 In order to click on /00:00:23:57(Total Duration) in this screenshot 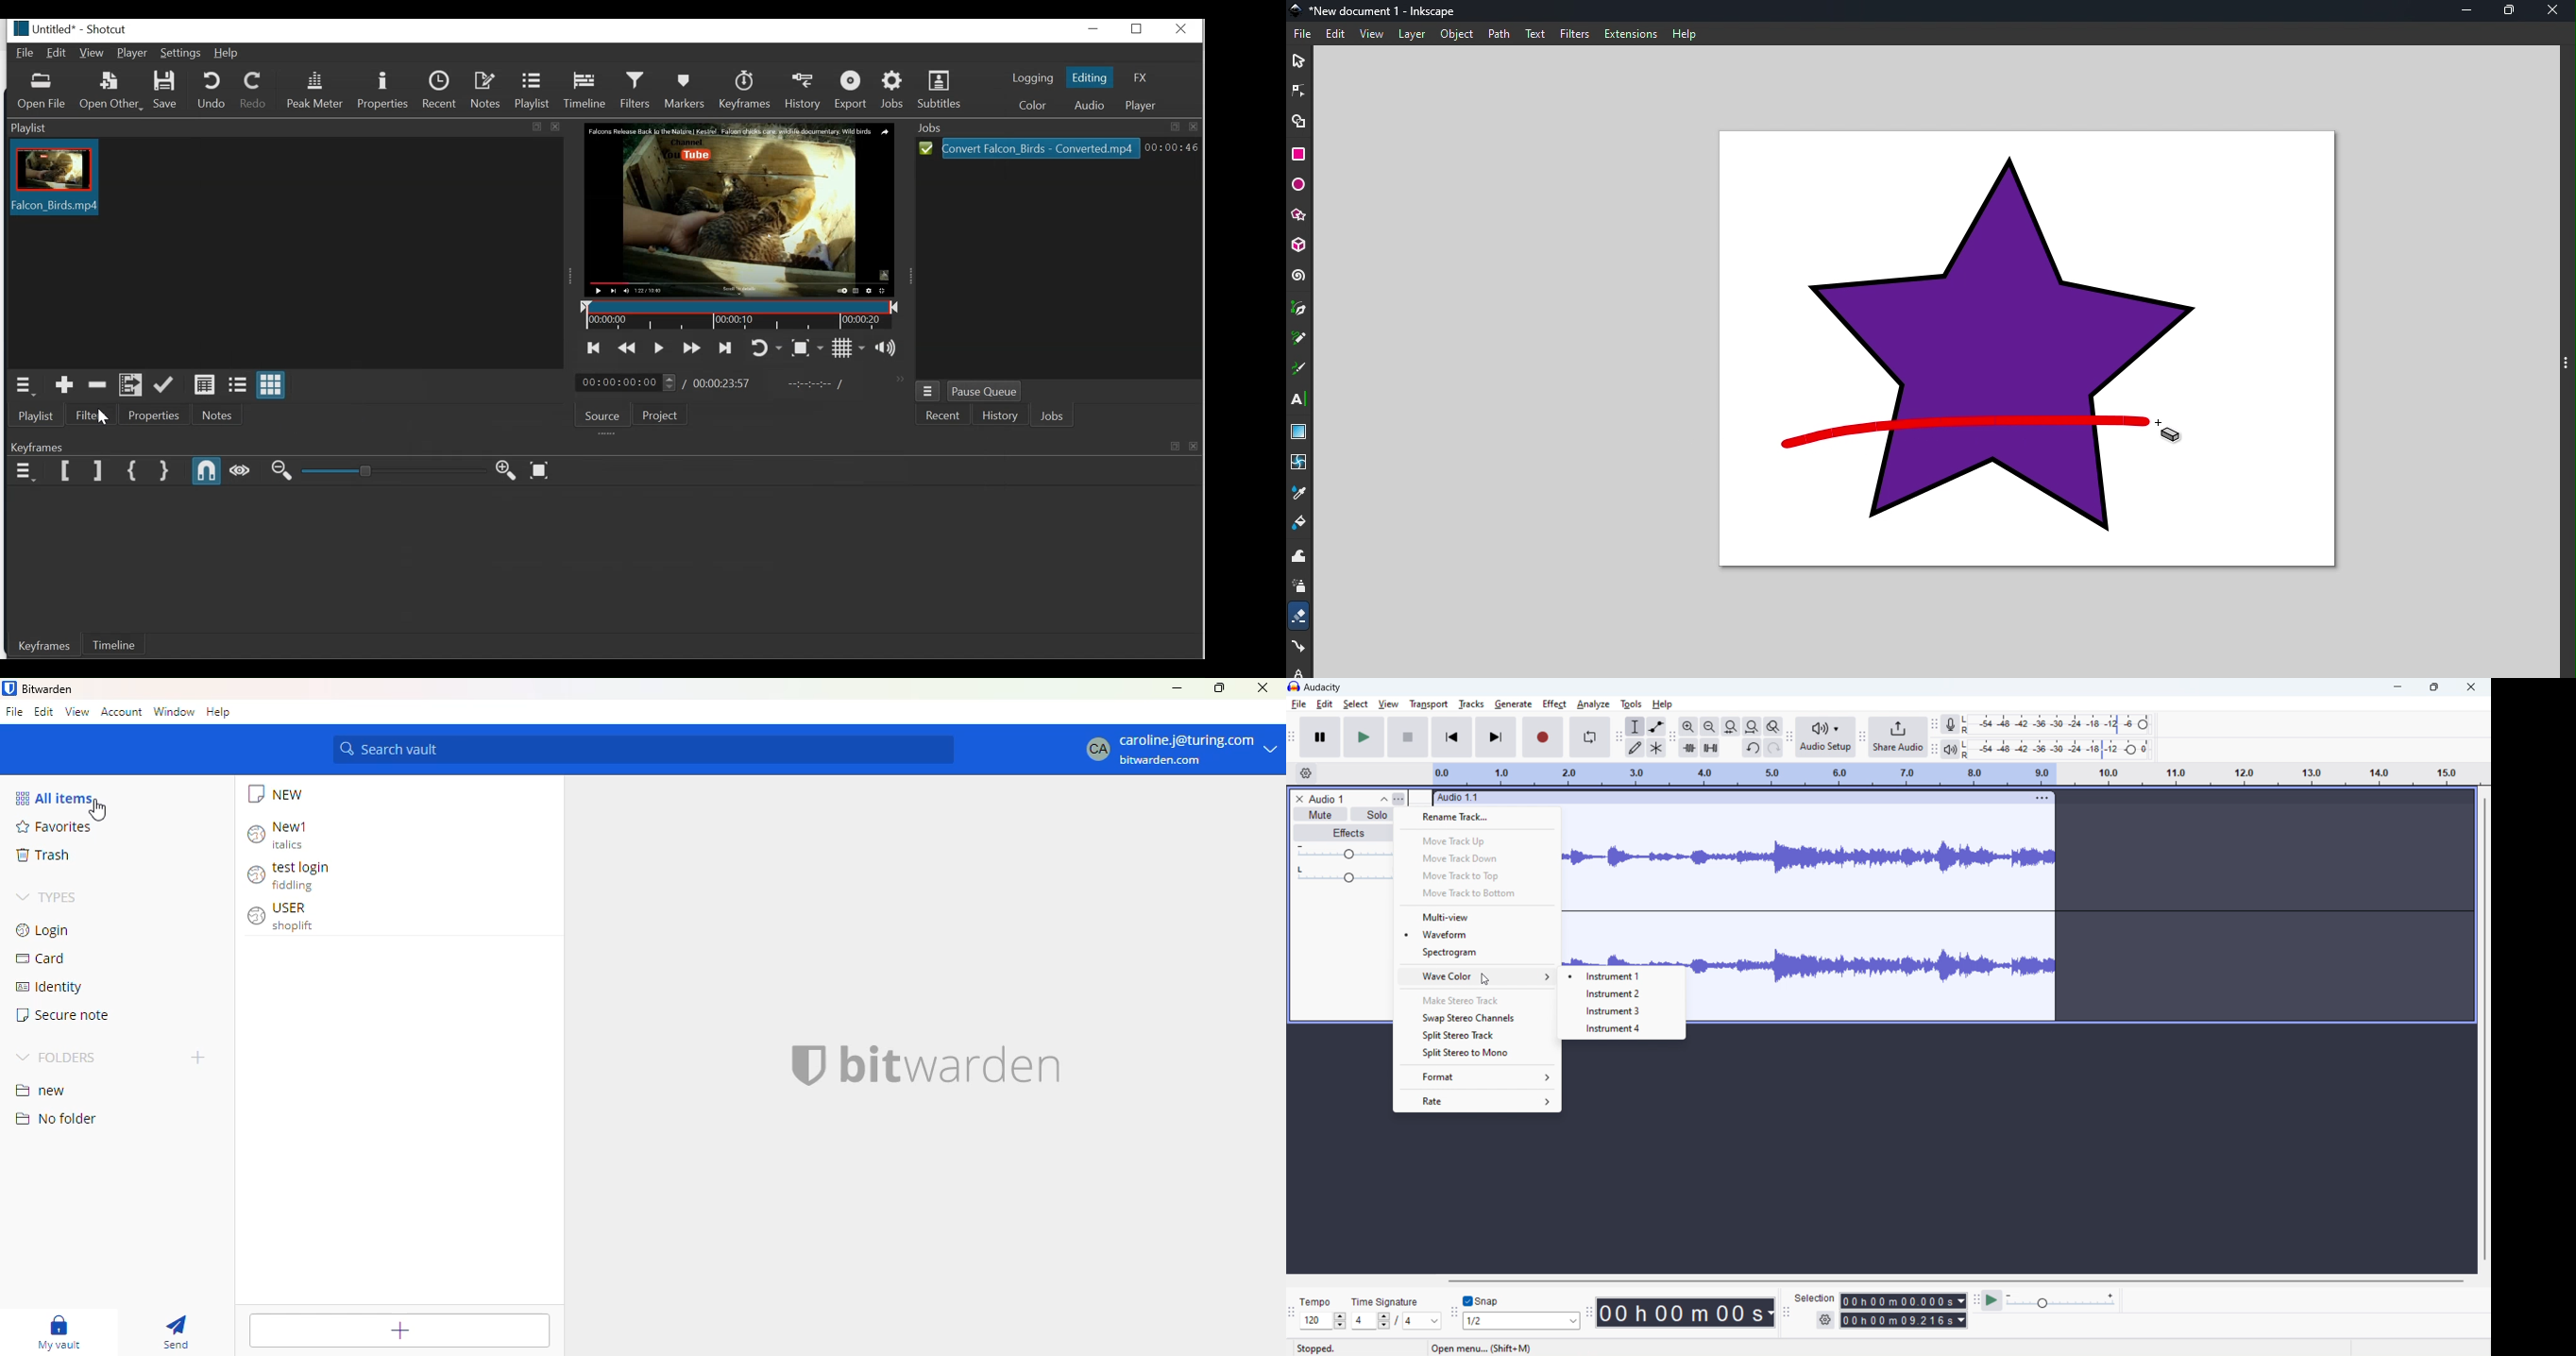, I will do `click(717, 384)`.